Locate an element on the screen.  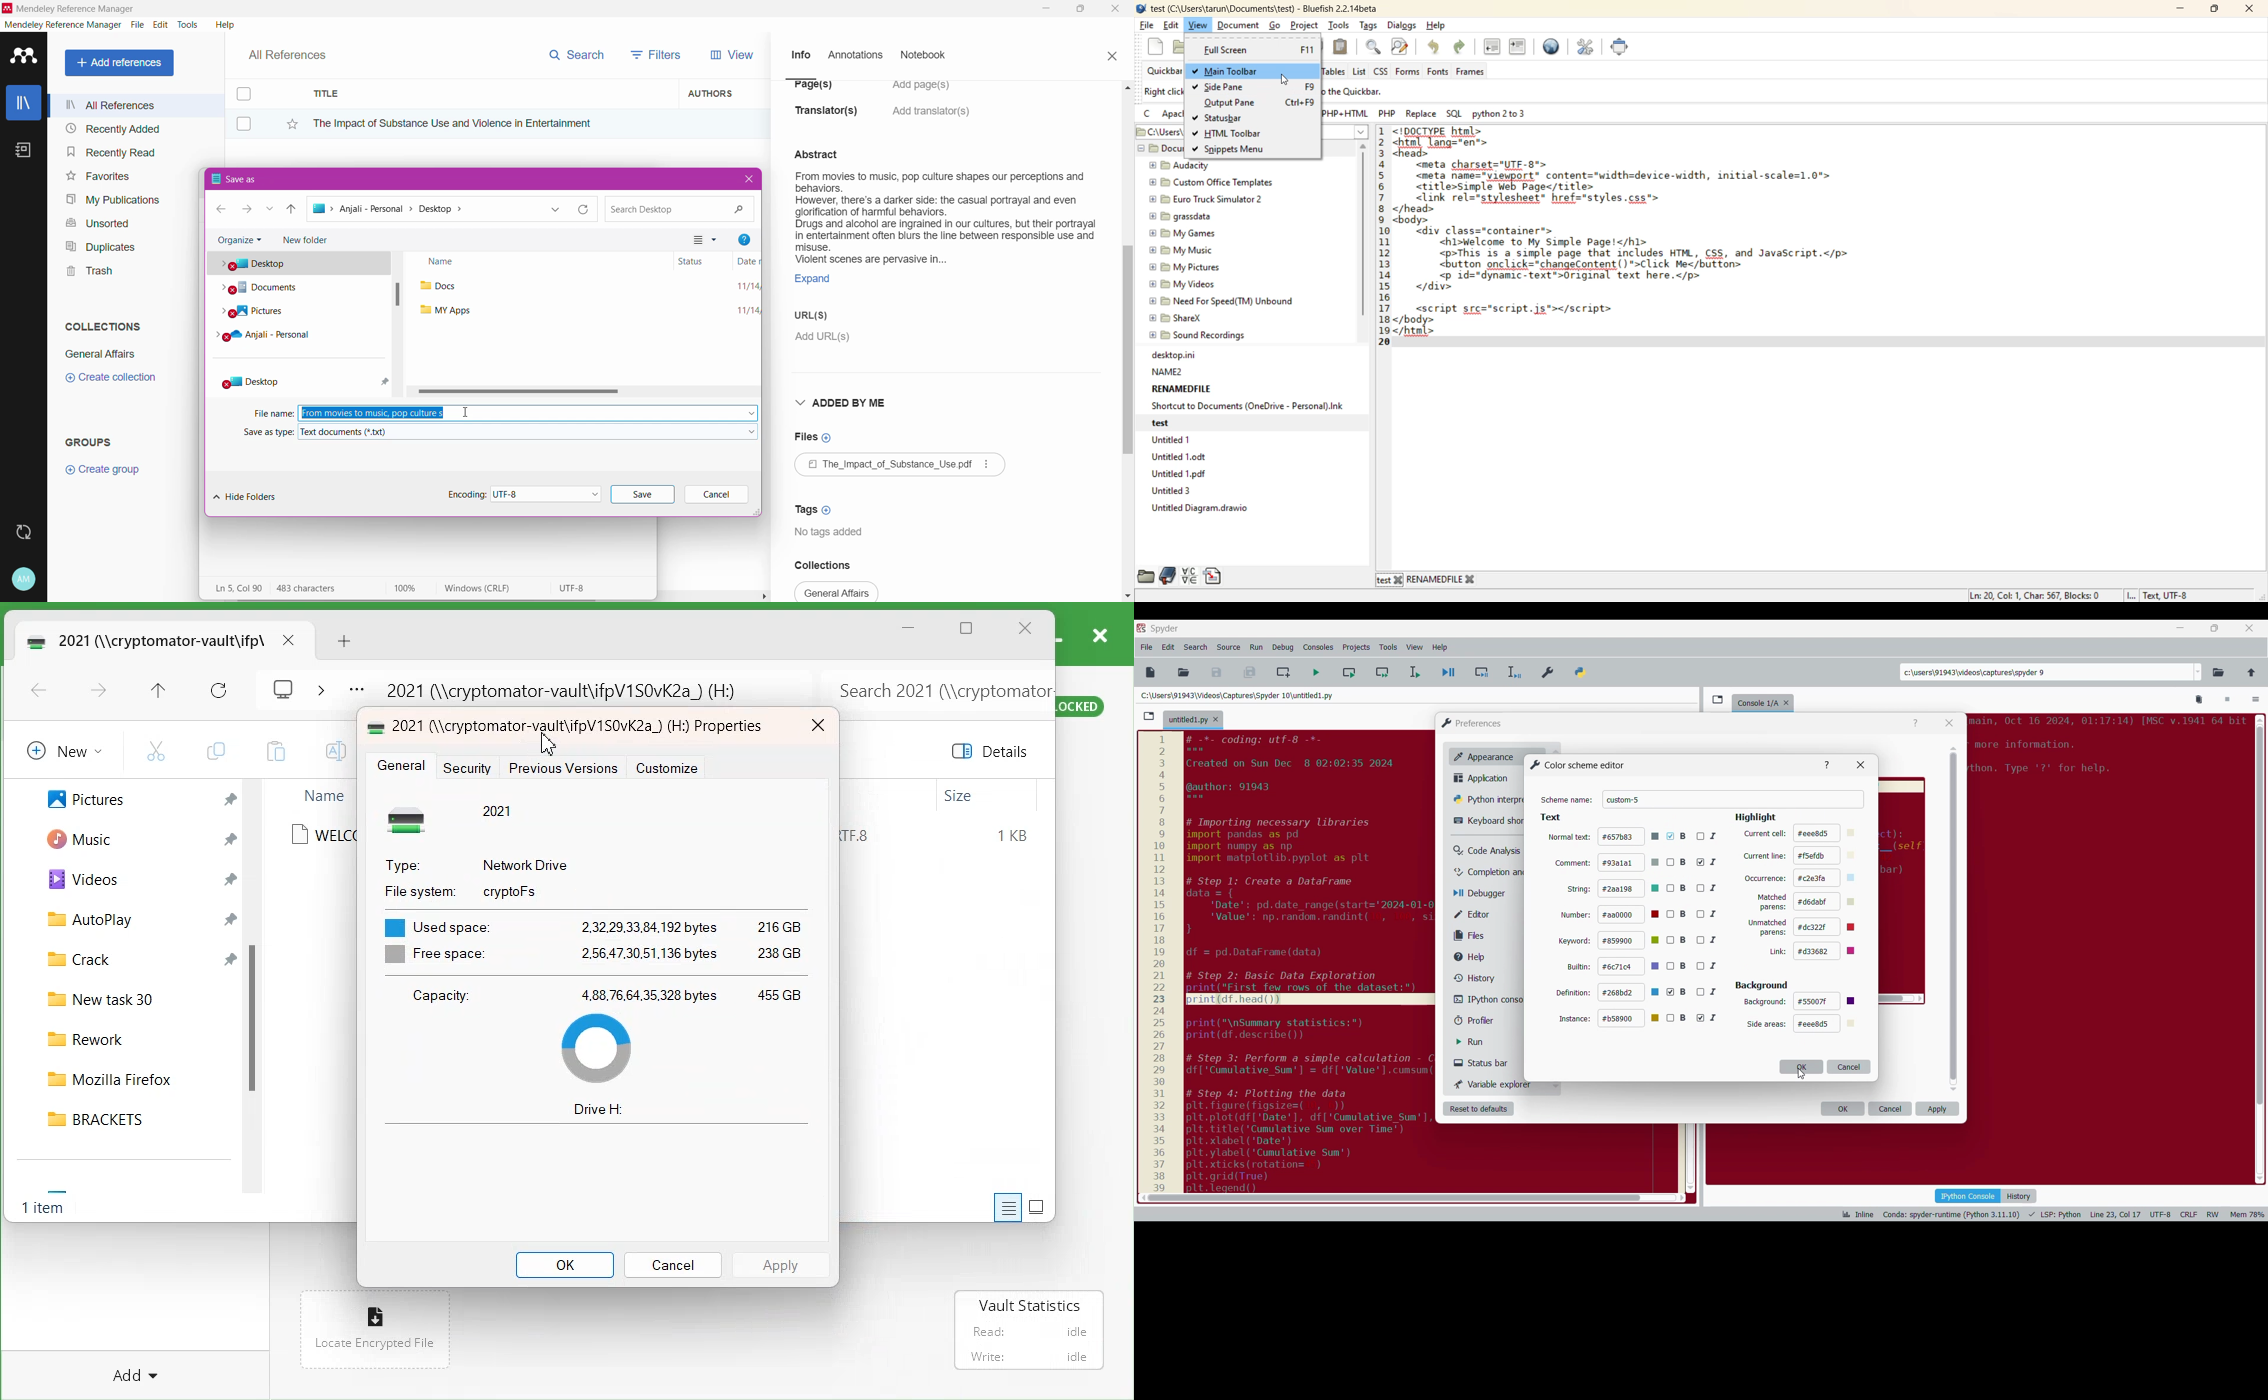
matched parens is located at coordinates (1772, 903).